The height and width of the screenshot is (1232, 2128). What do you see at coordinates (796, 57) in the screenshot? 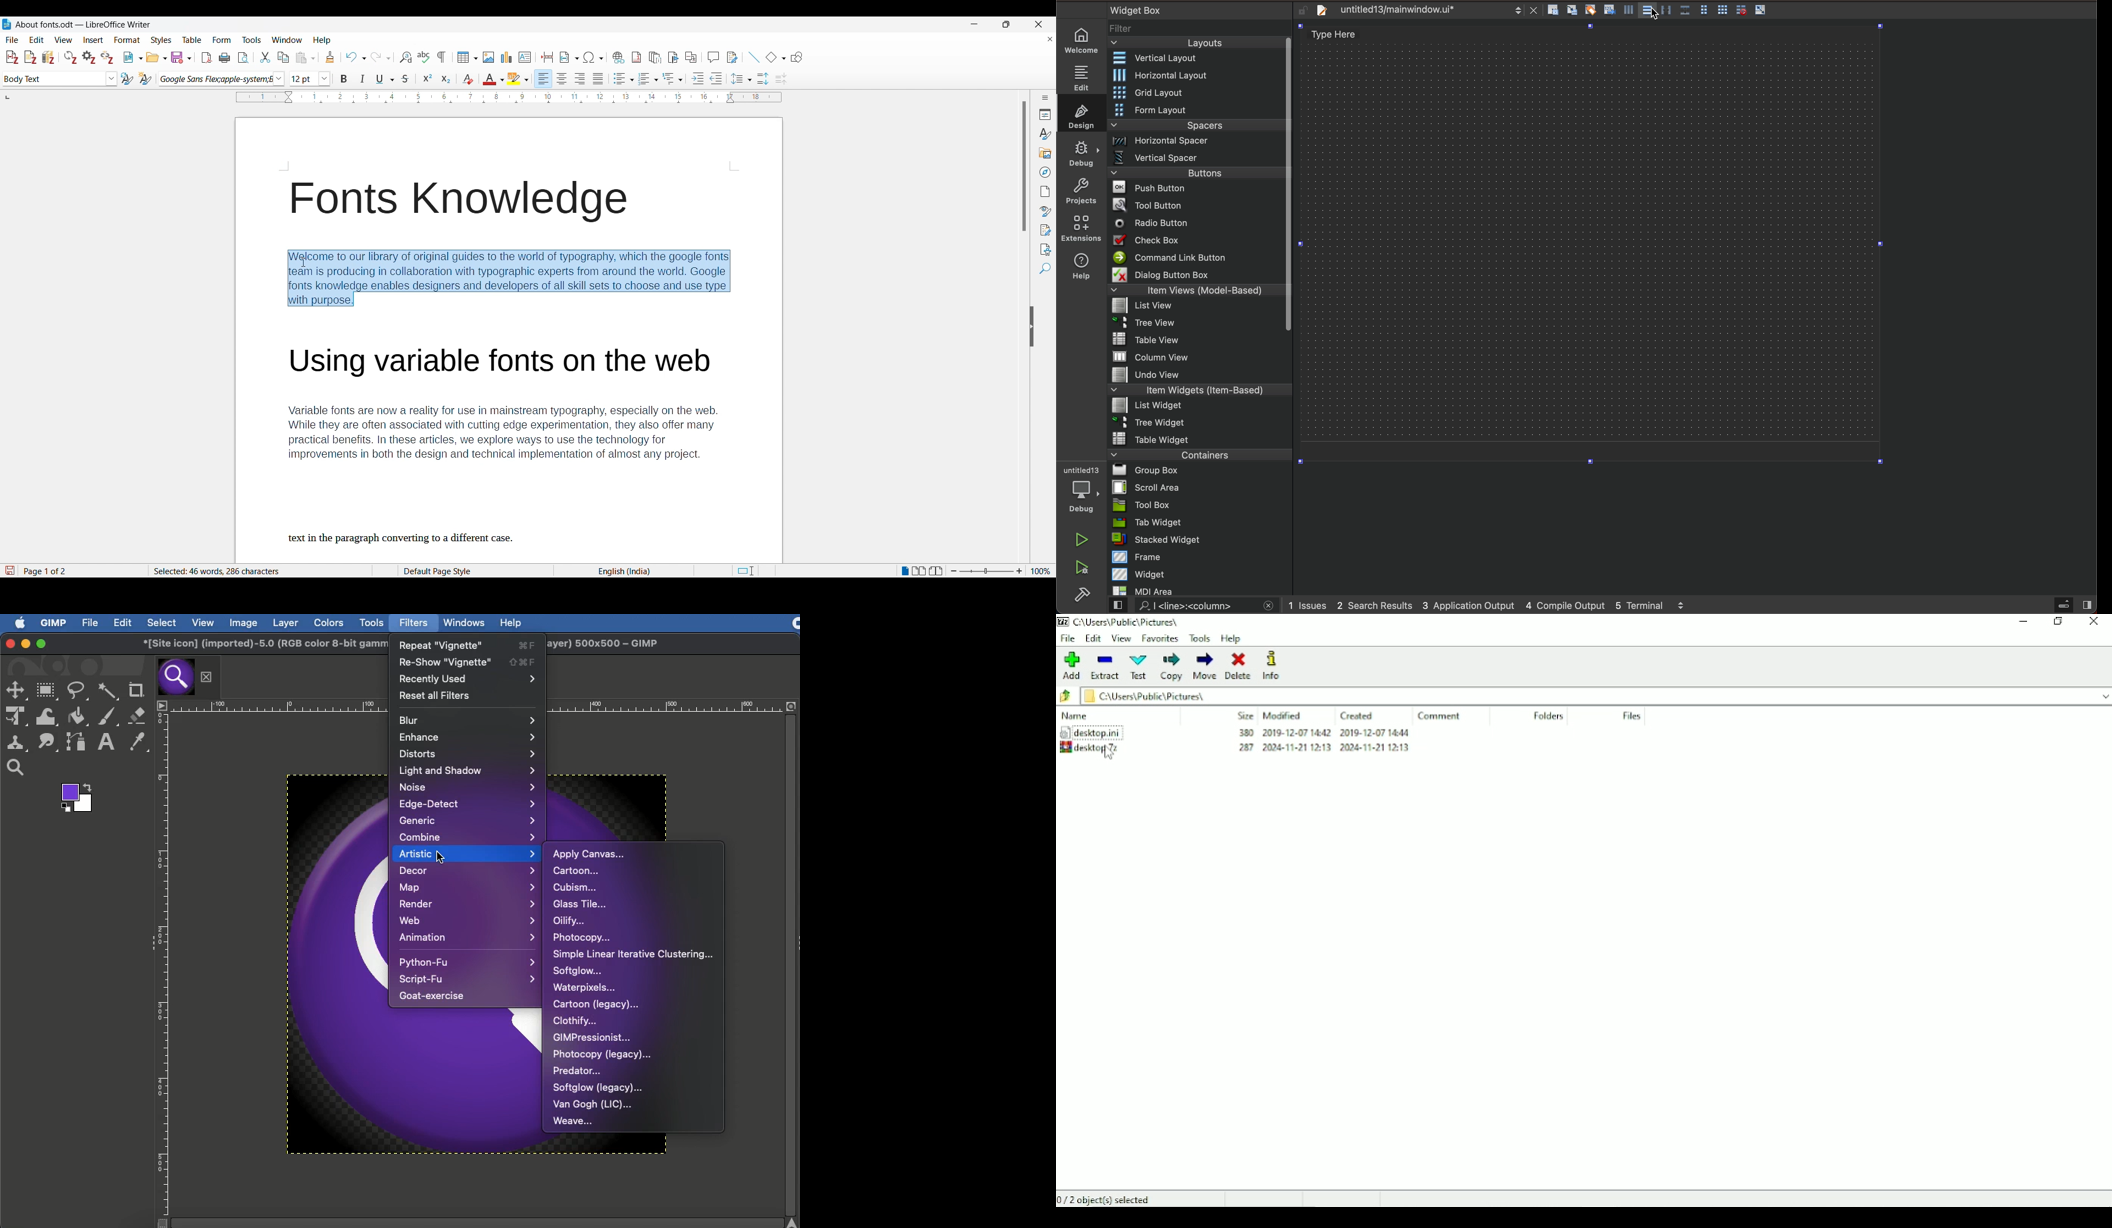
I see `Show draw functions` at bounding box center [796, 57].